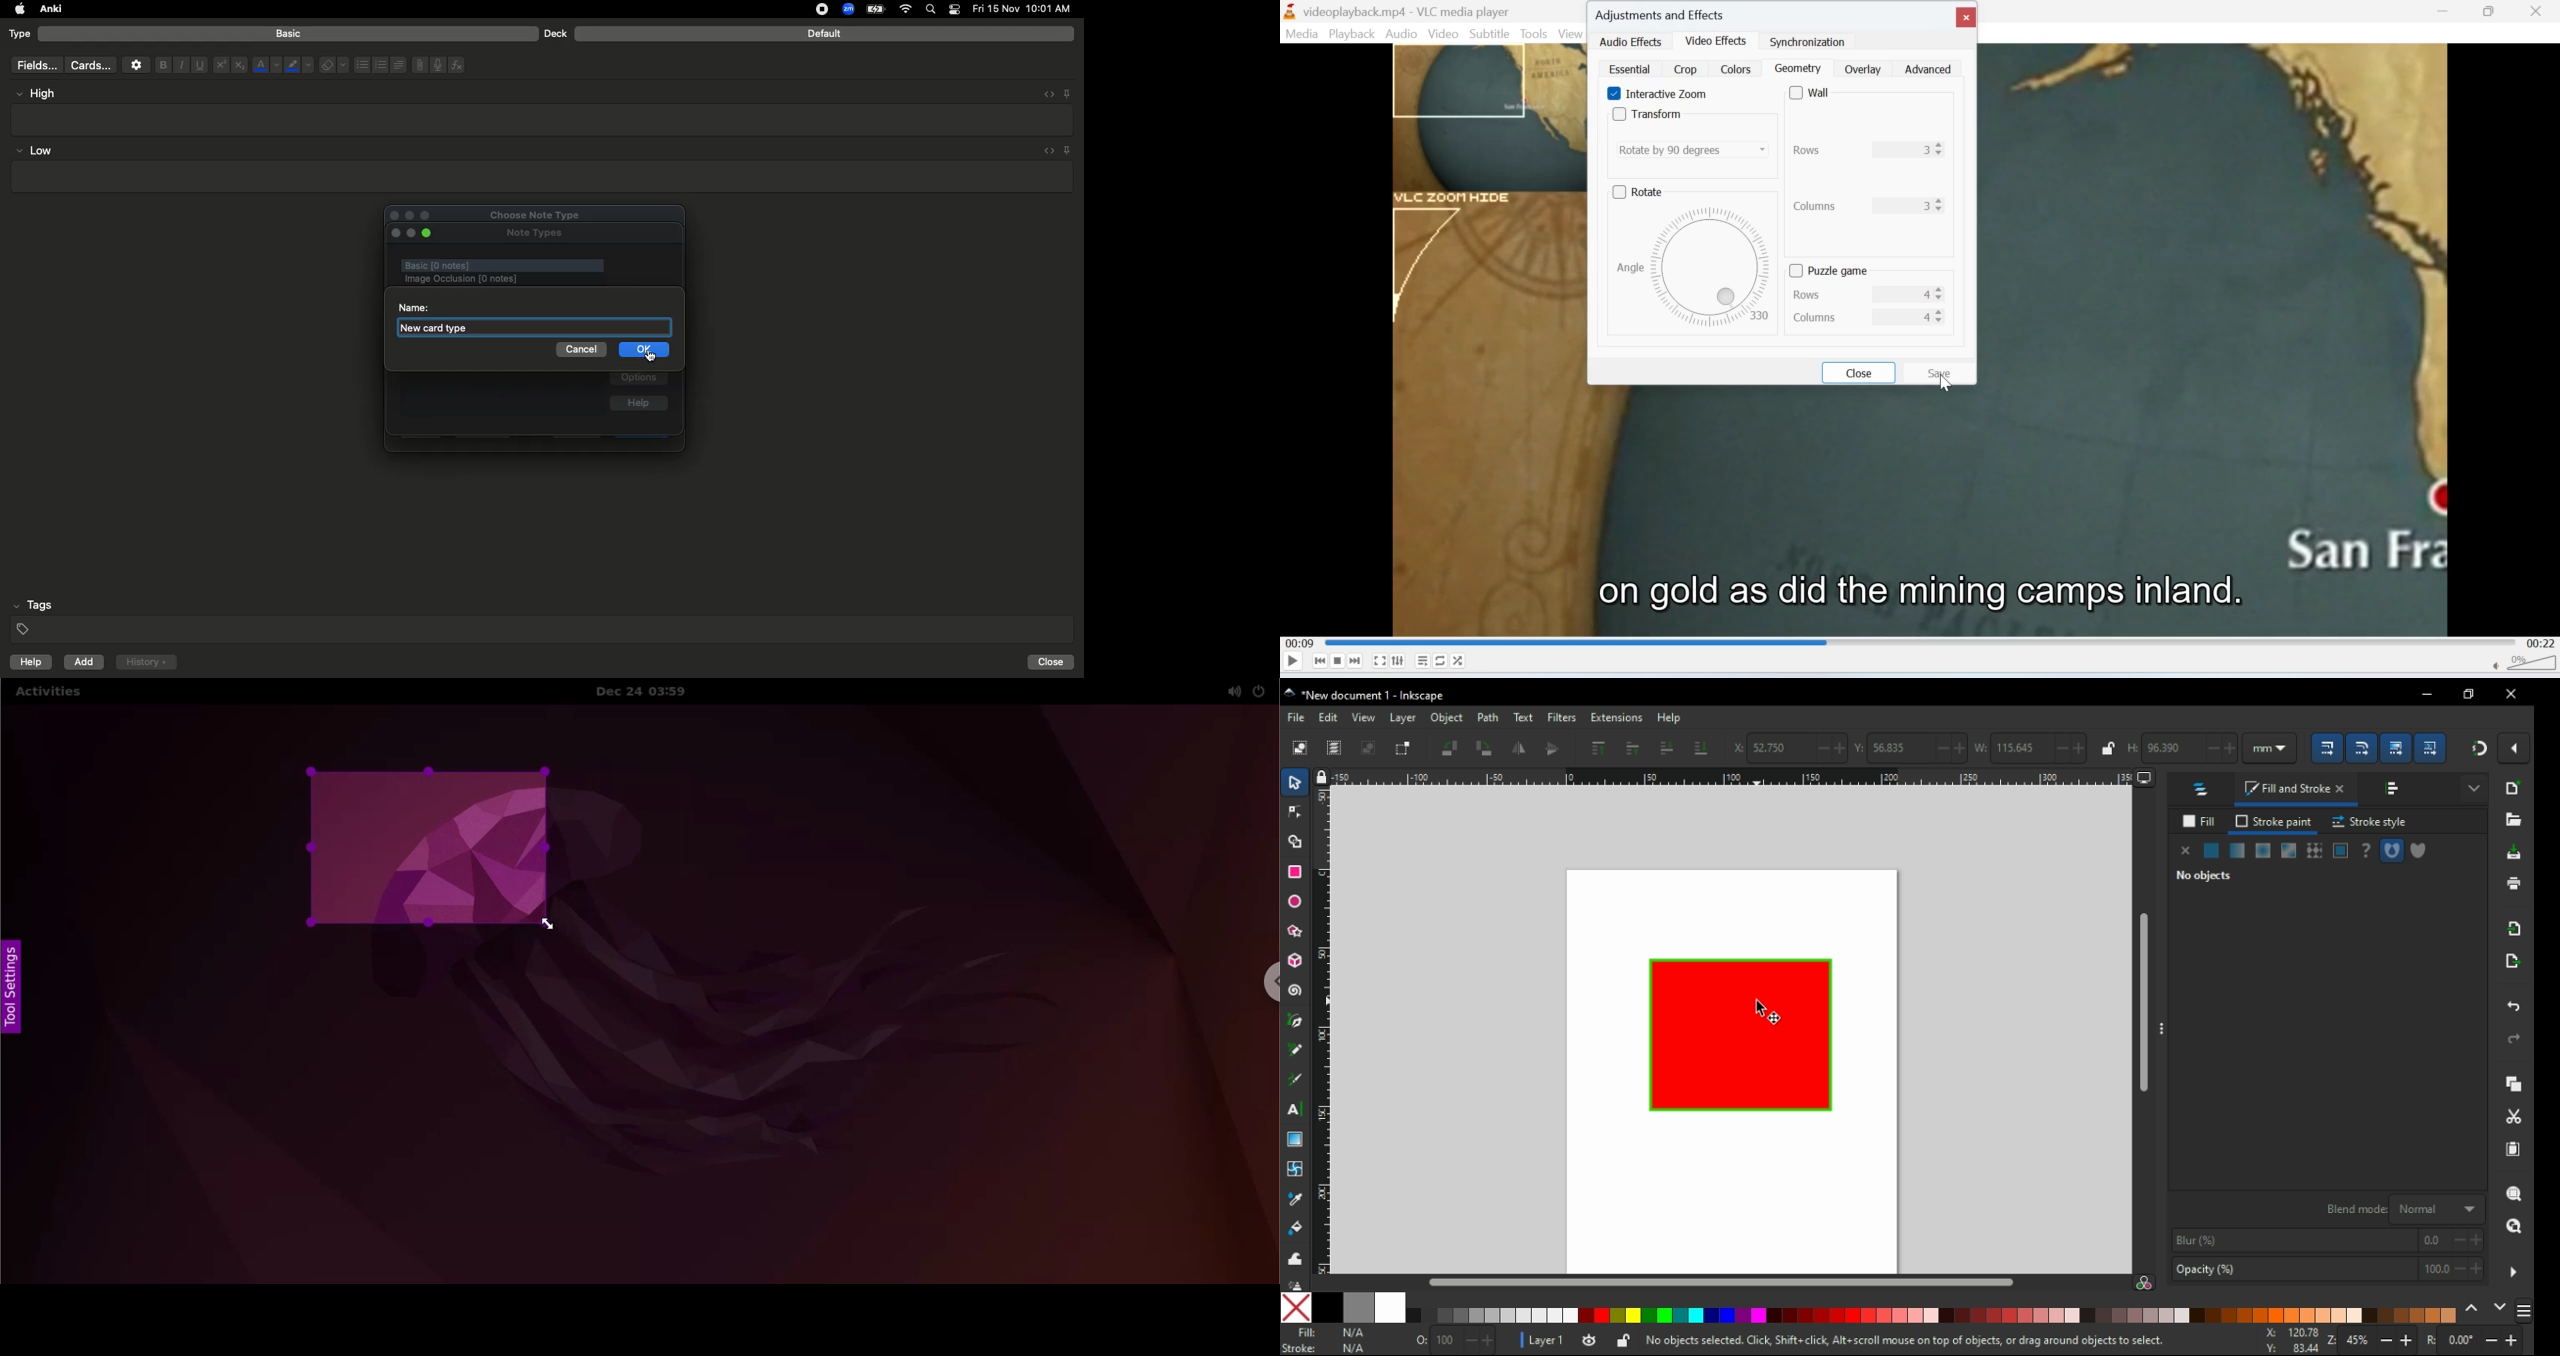 Image resolution: width=2576 pixels, height=1372 pixels. I want to click on Zoom, so click(848, 10).